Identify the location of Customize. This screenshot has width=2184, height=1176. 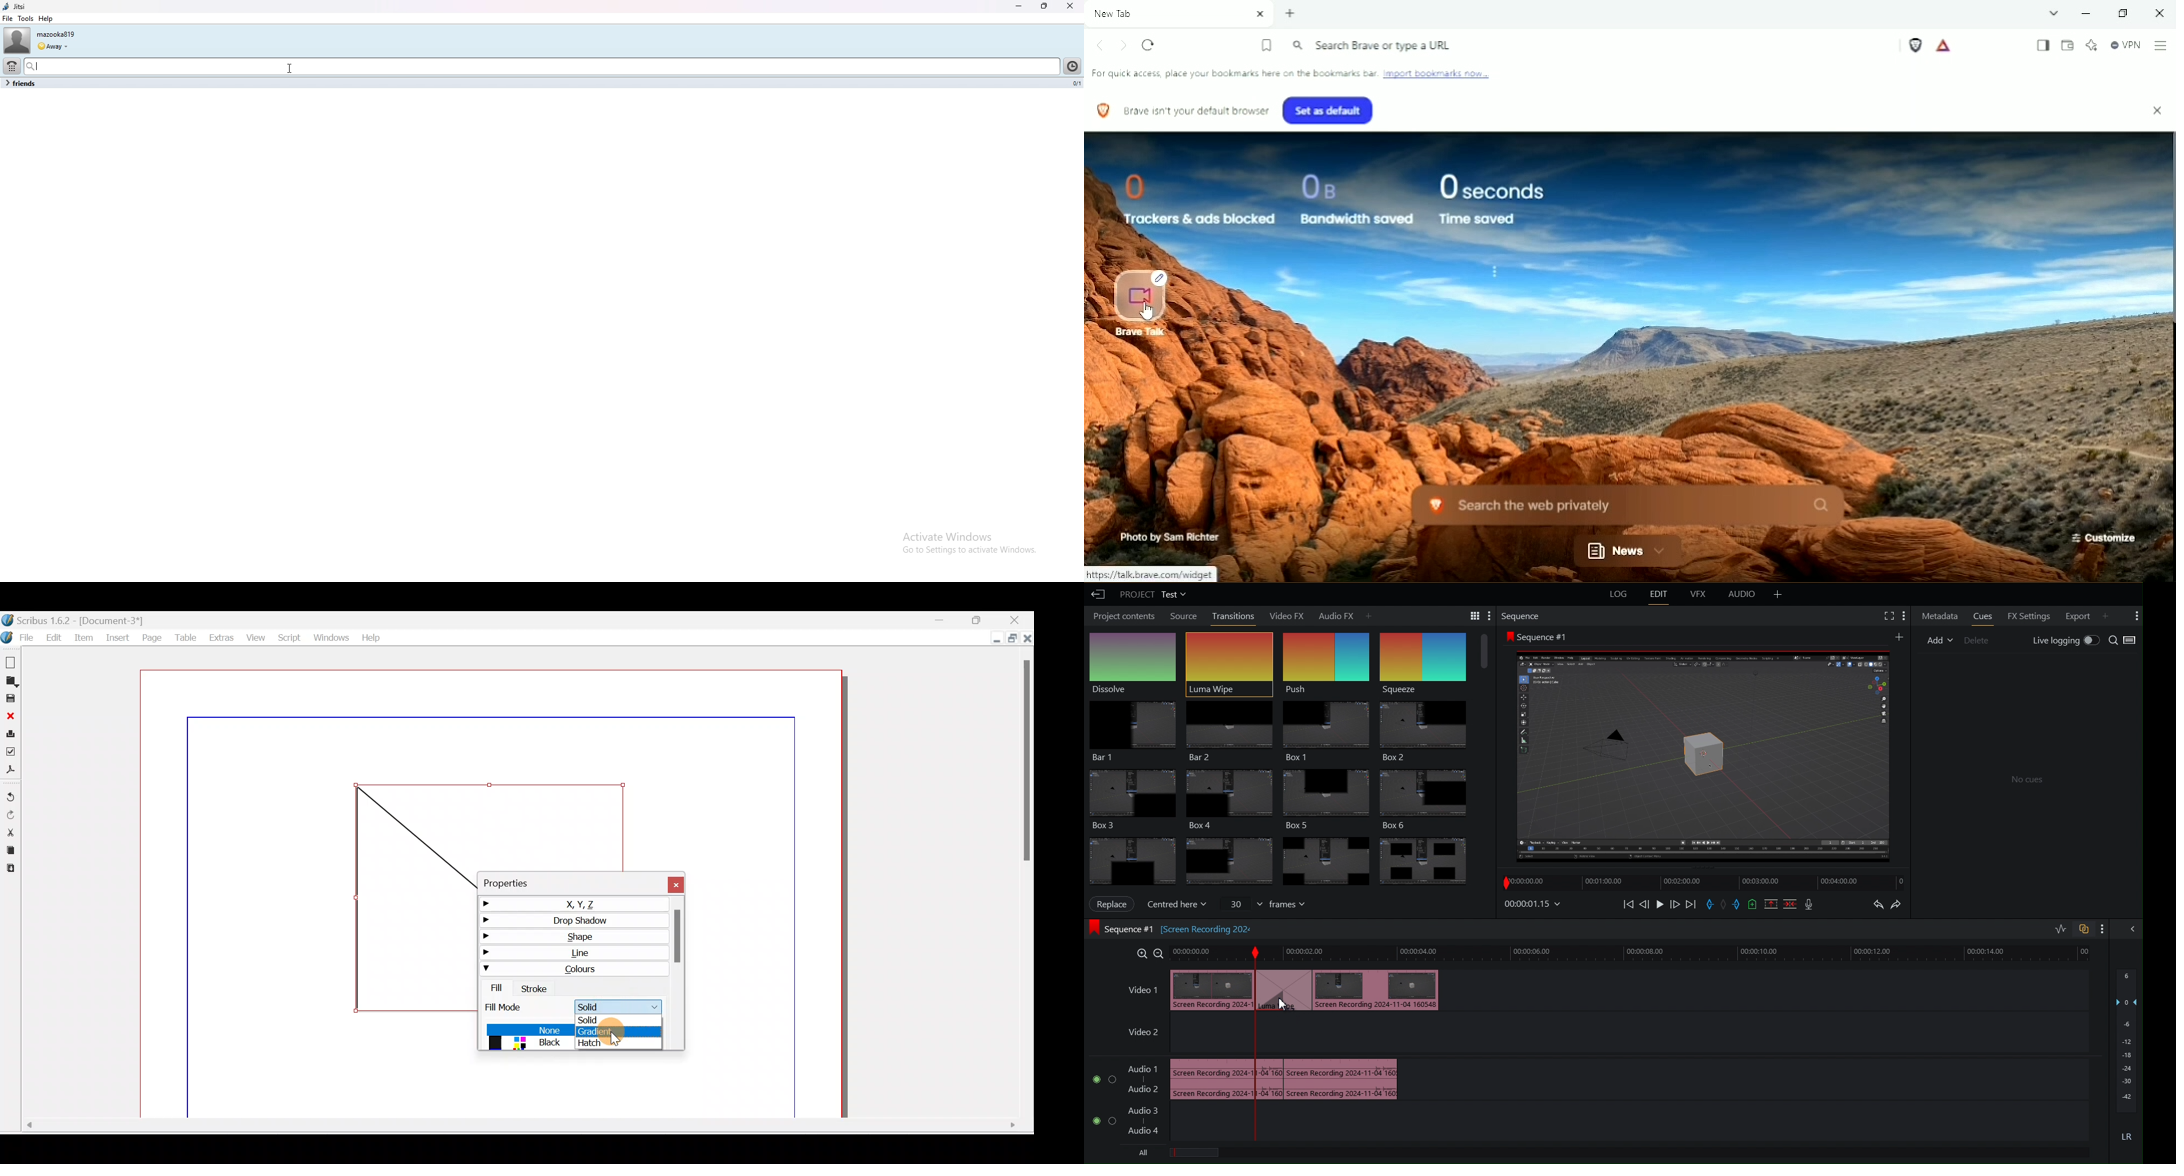
(2104, 538).